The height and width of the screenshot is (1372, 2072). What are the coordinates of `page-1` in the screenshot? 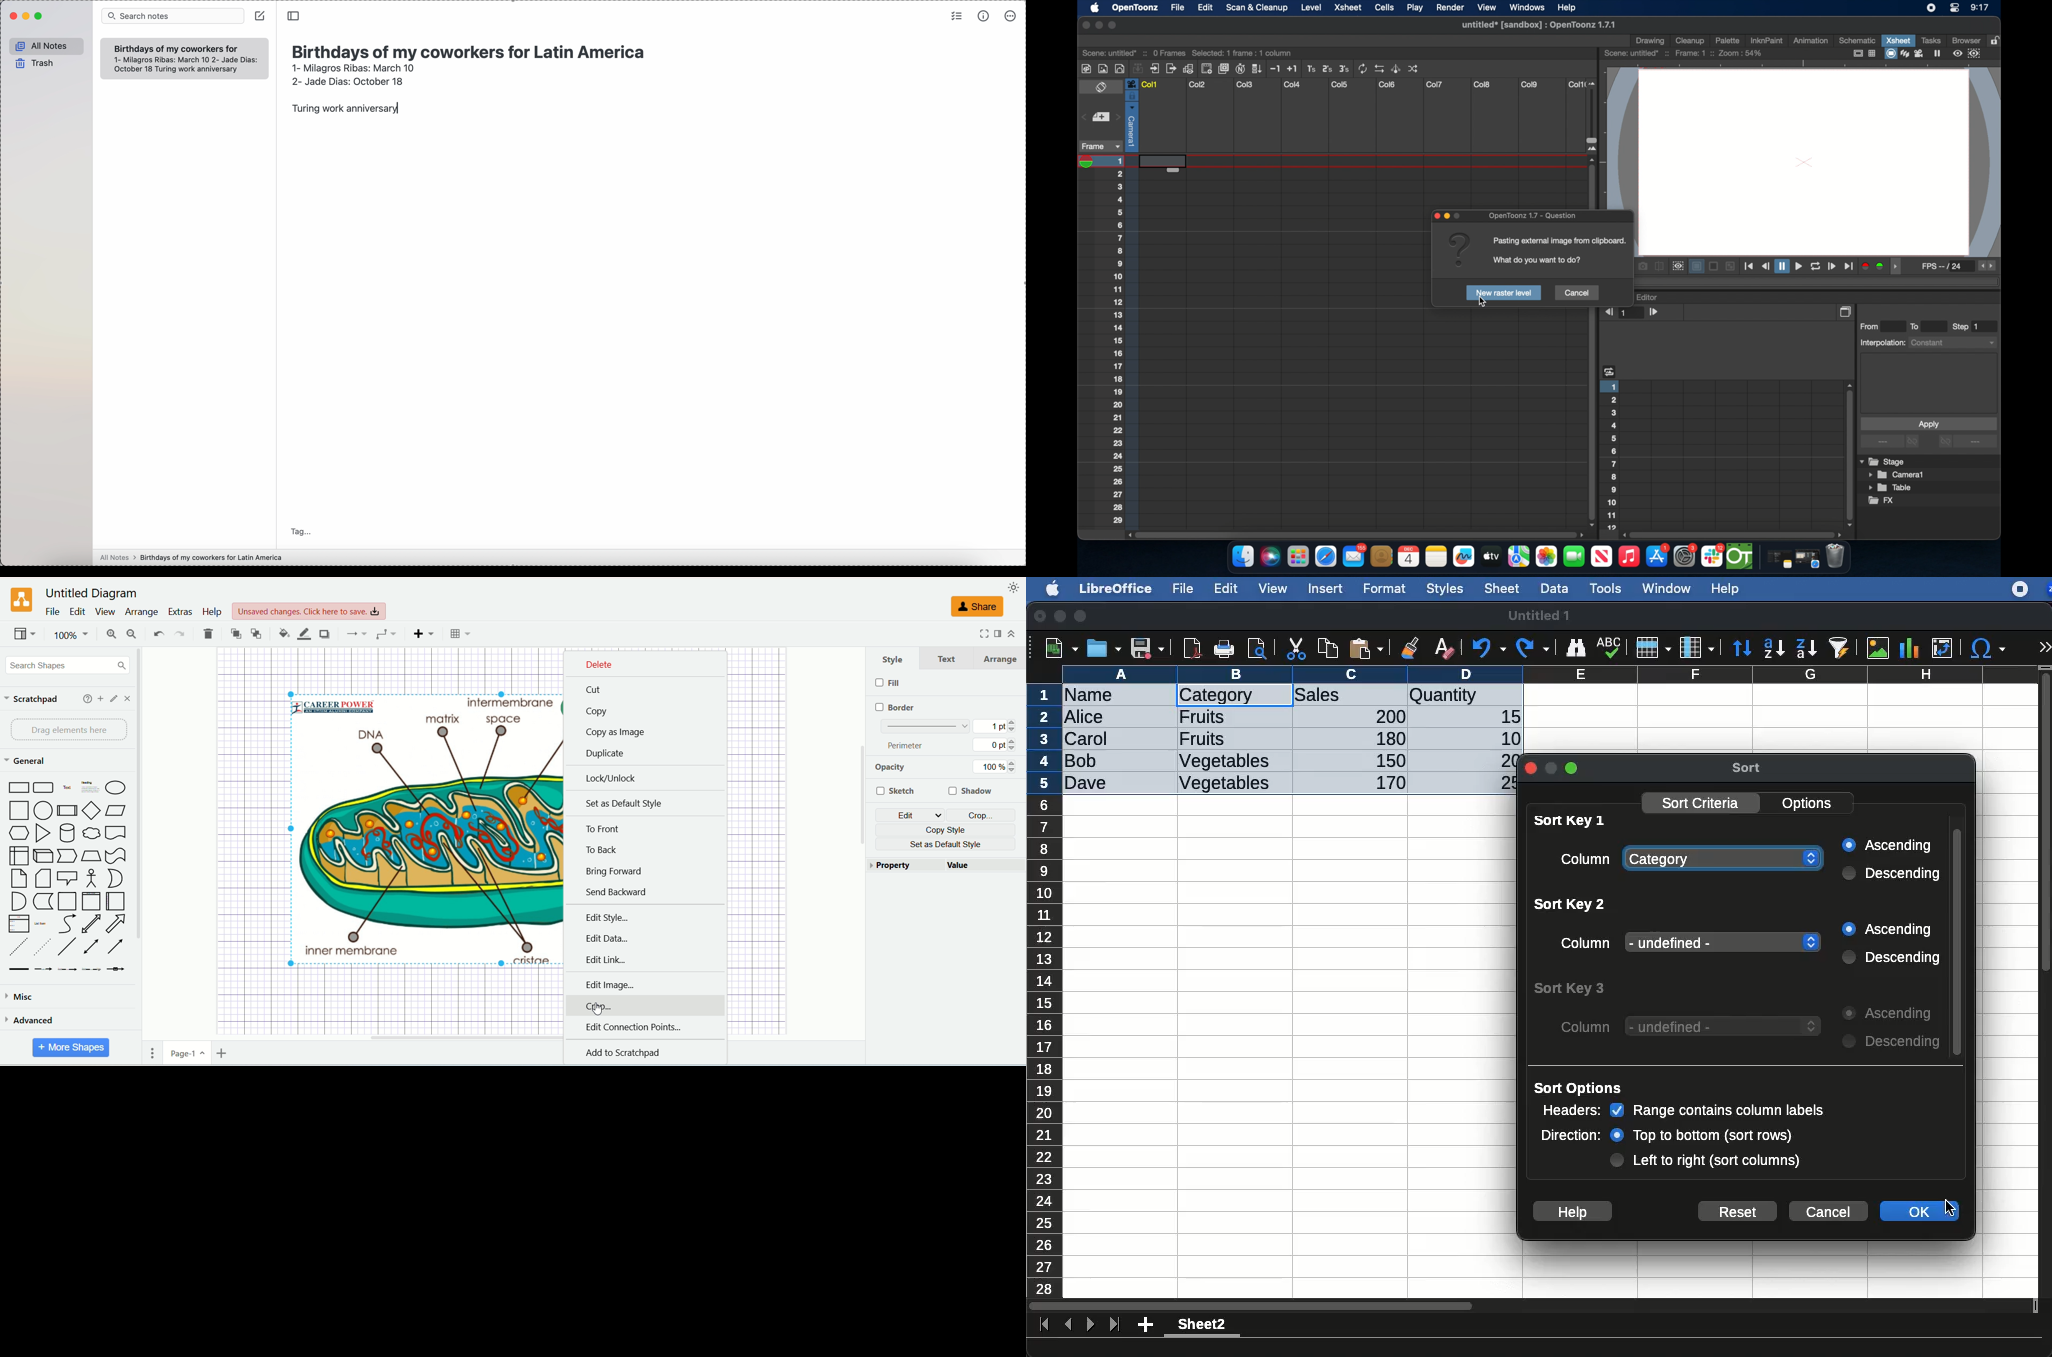 It's located at (188, 1053).